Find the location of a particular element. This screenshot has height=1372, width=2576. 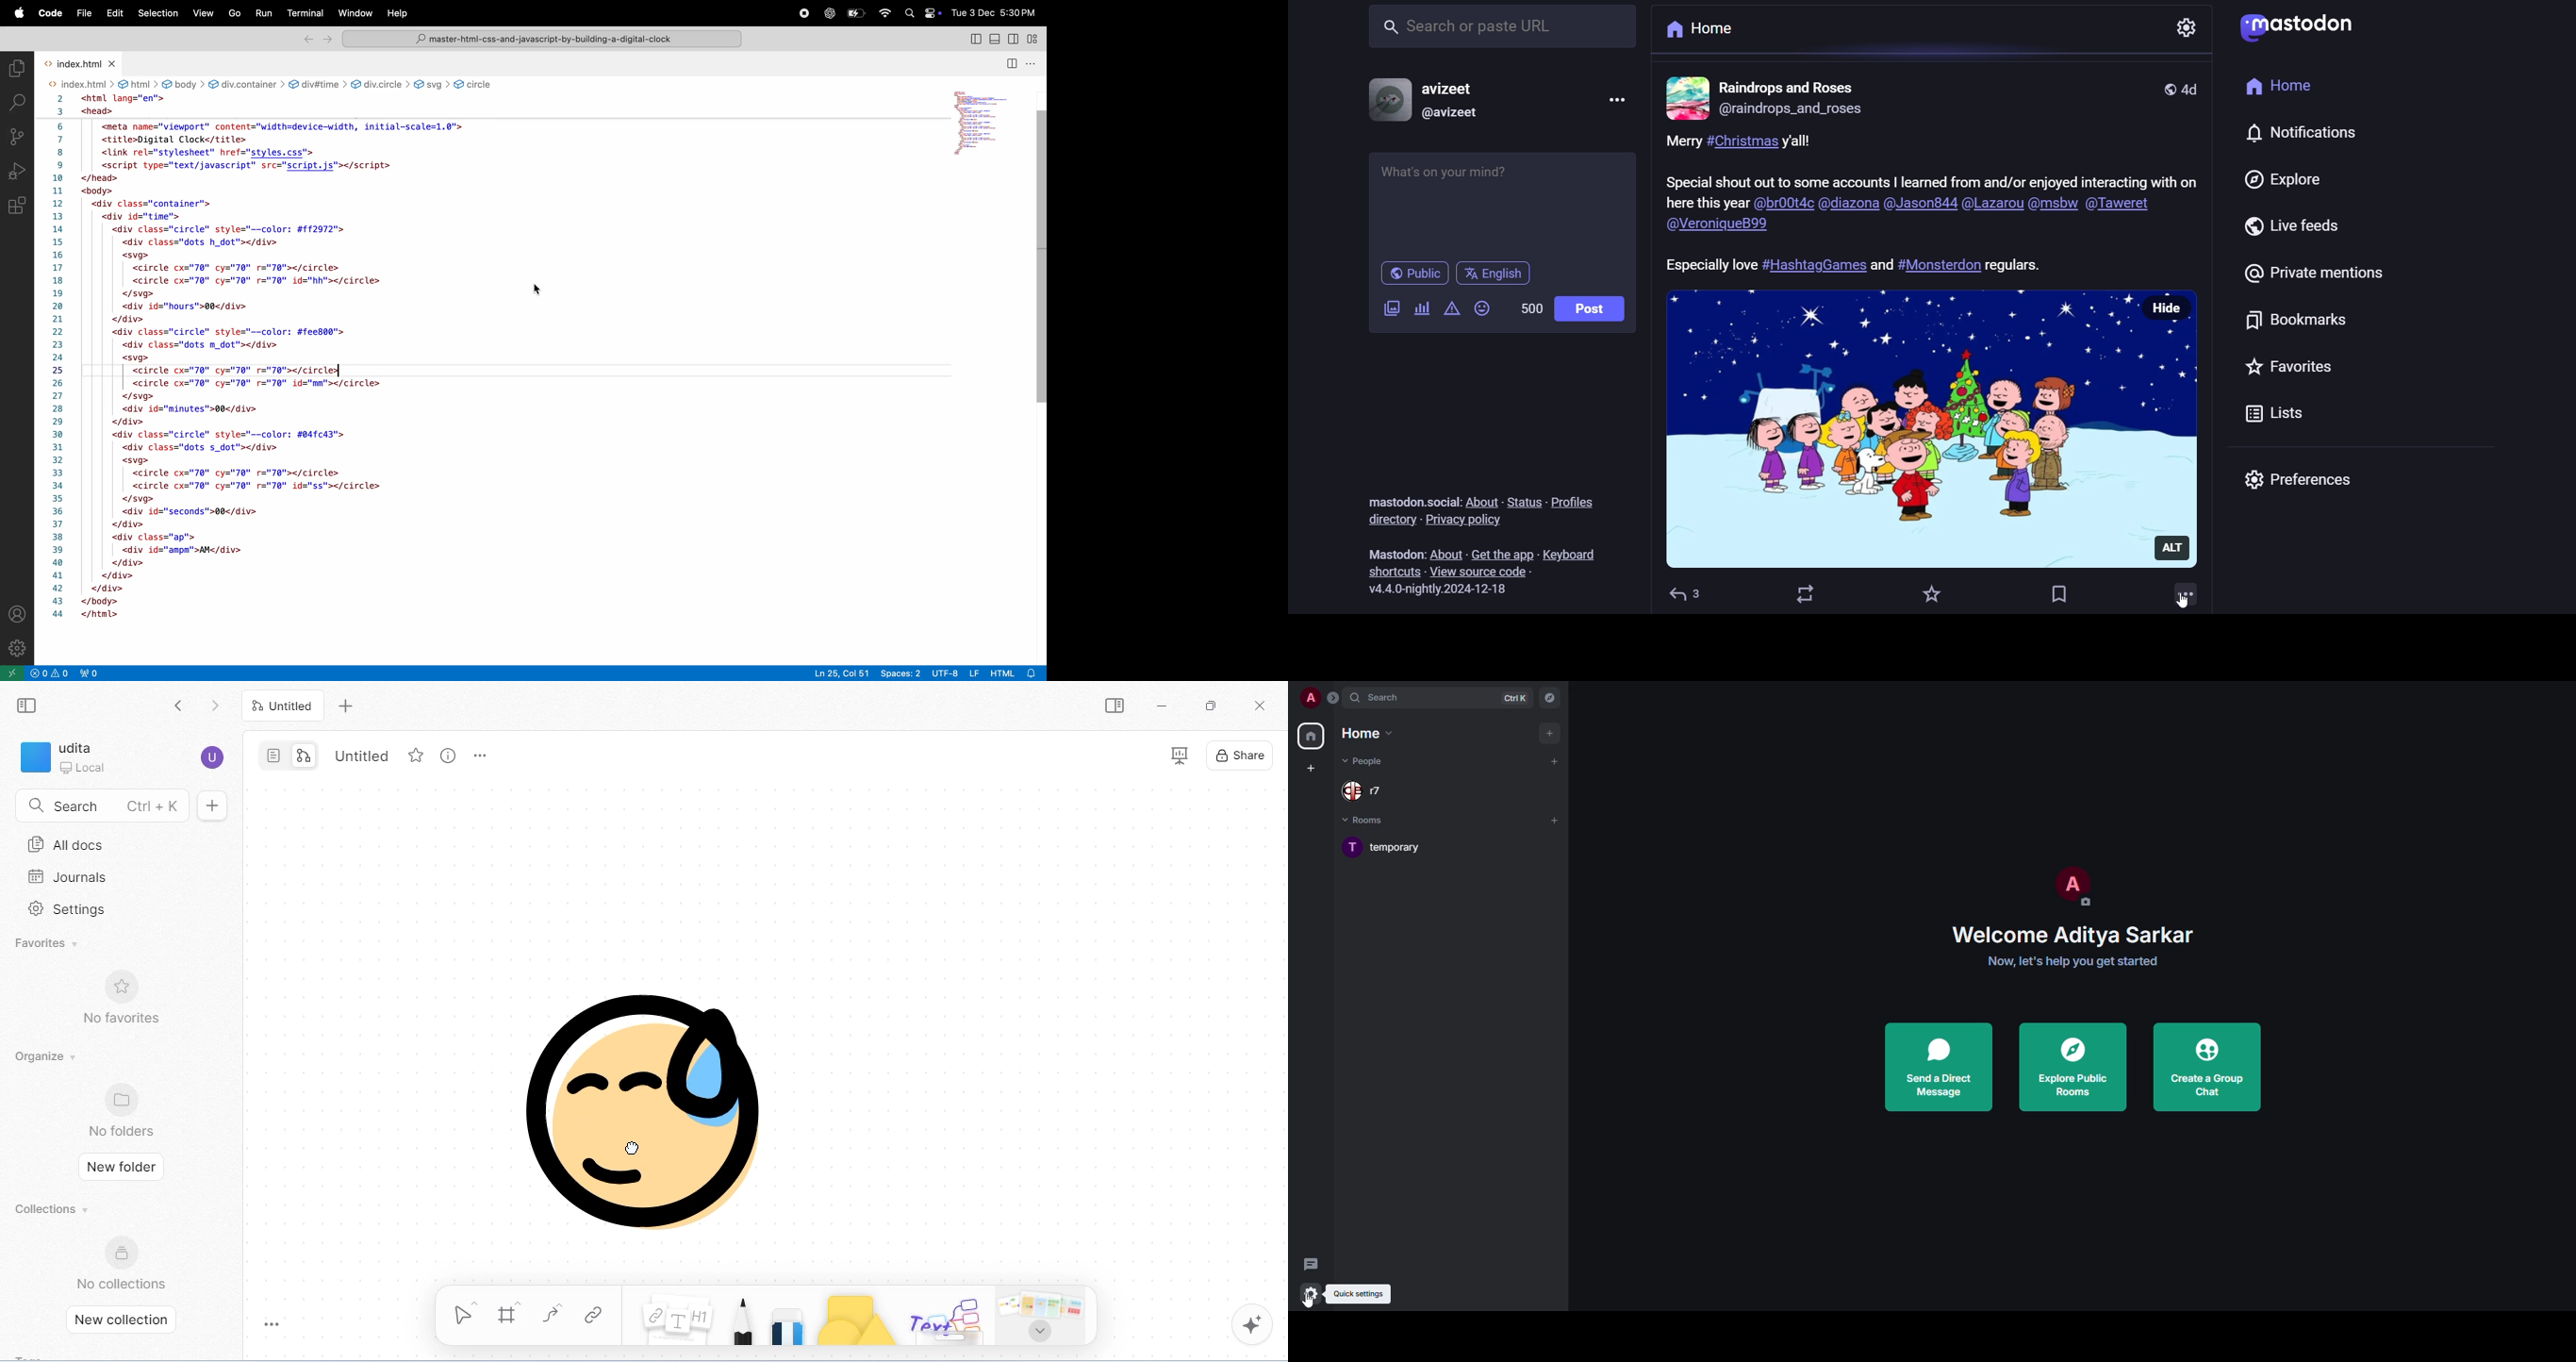

bookmark is located at coordinates (2060, 590).